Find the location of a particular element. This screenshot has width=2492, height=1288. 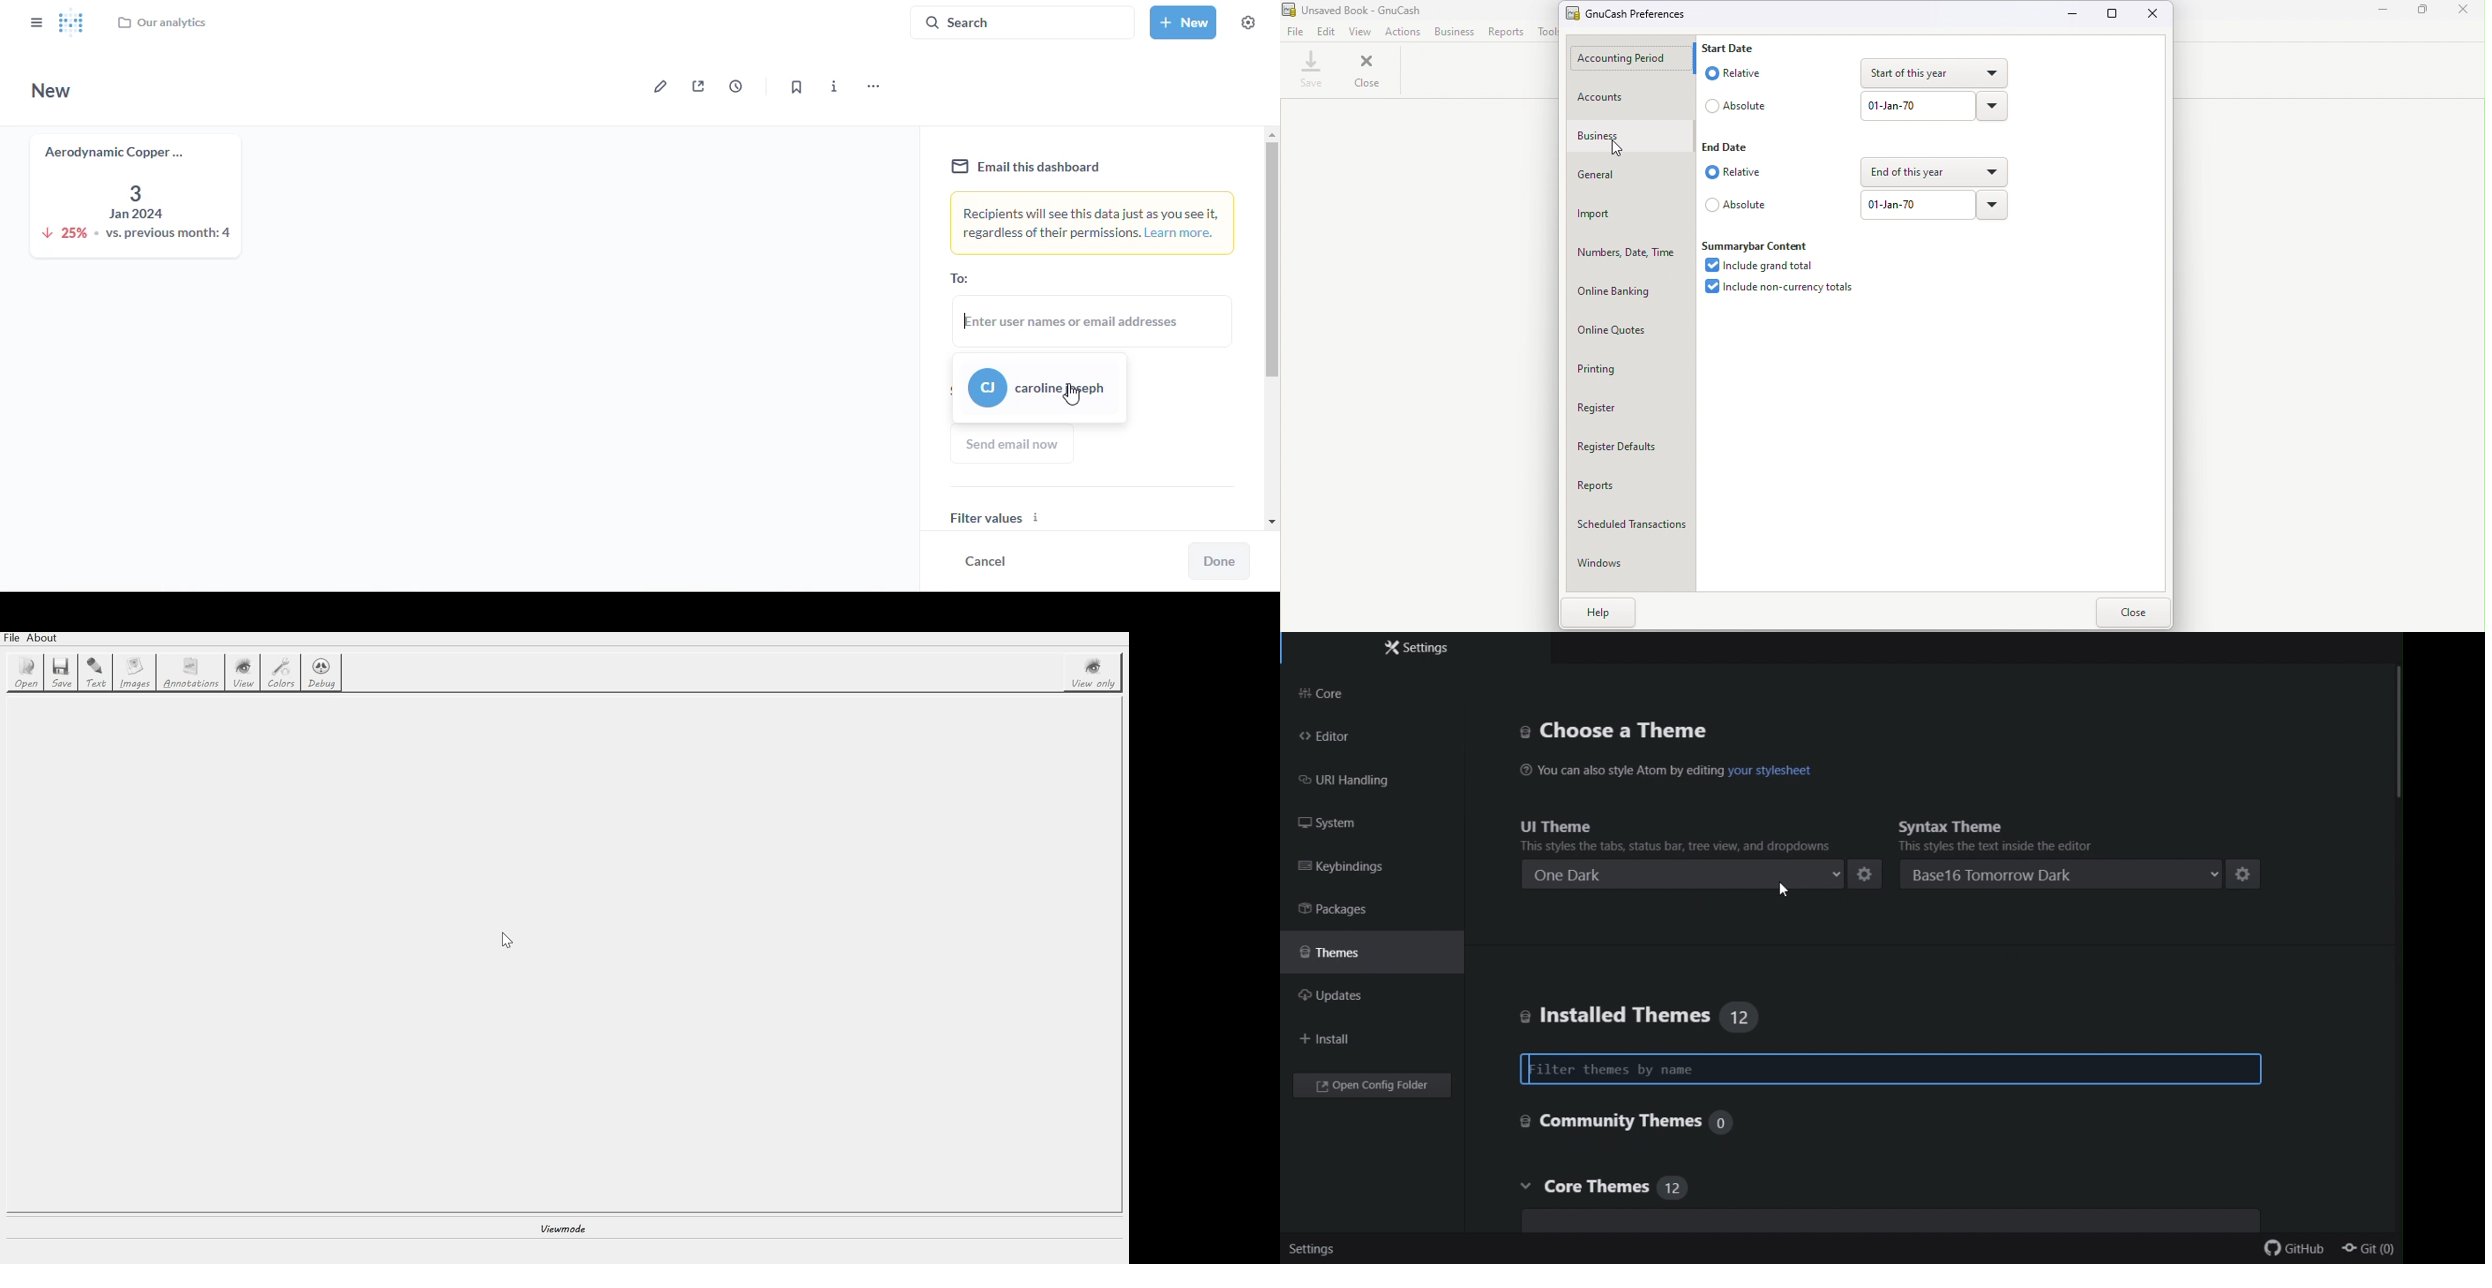

File name is located at coordinates (1359, 10).